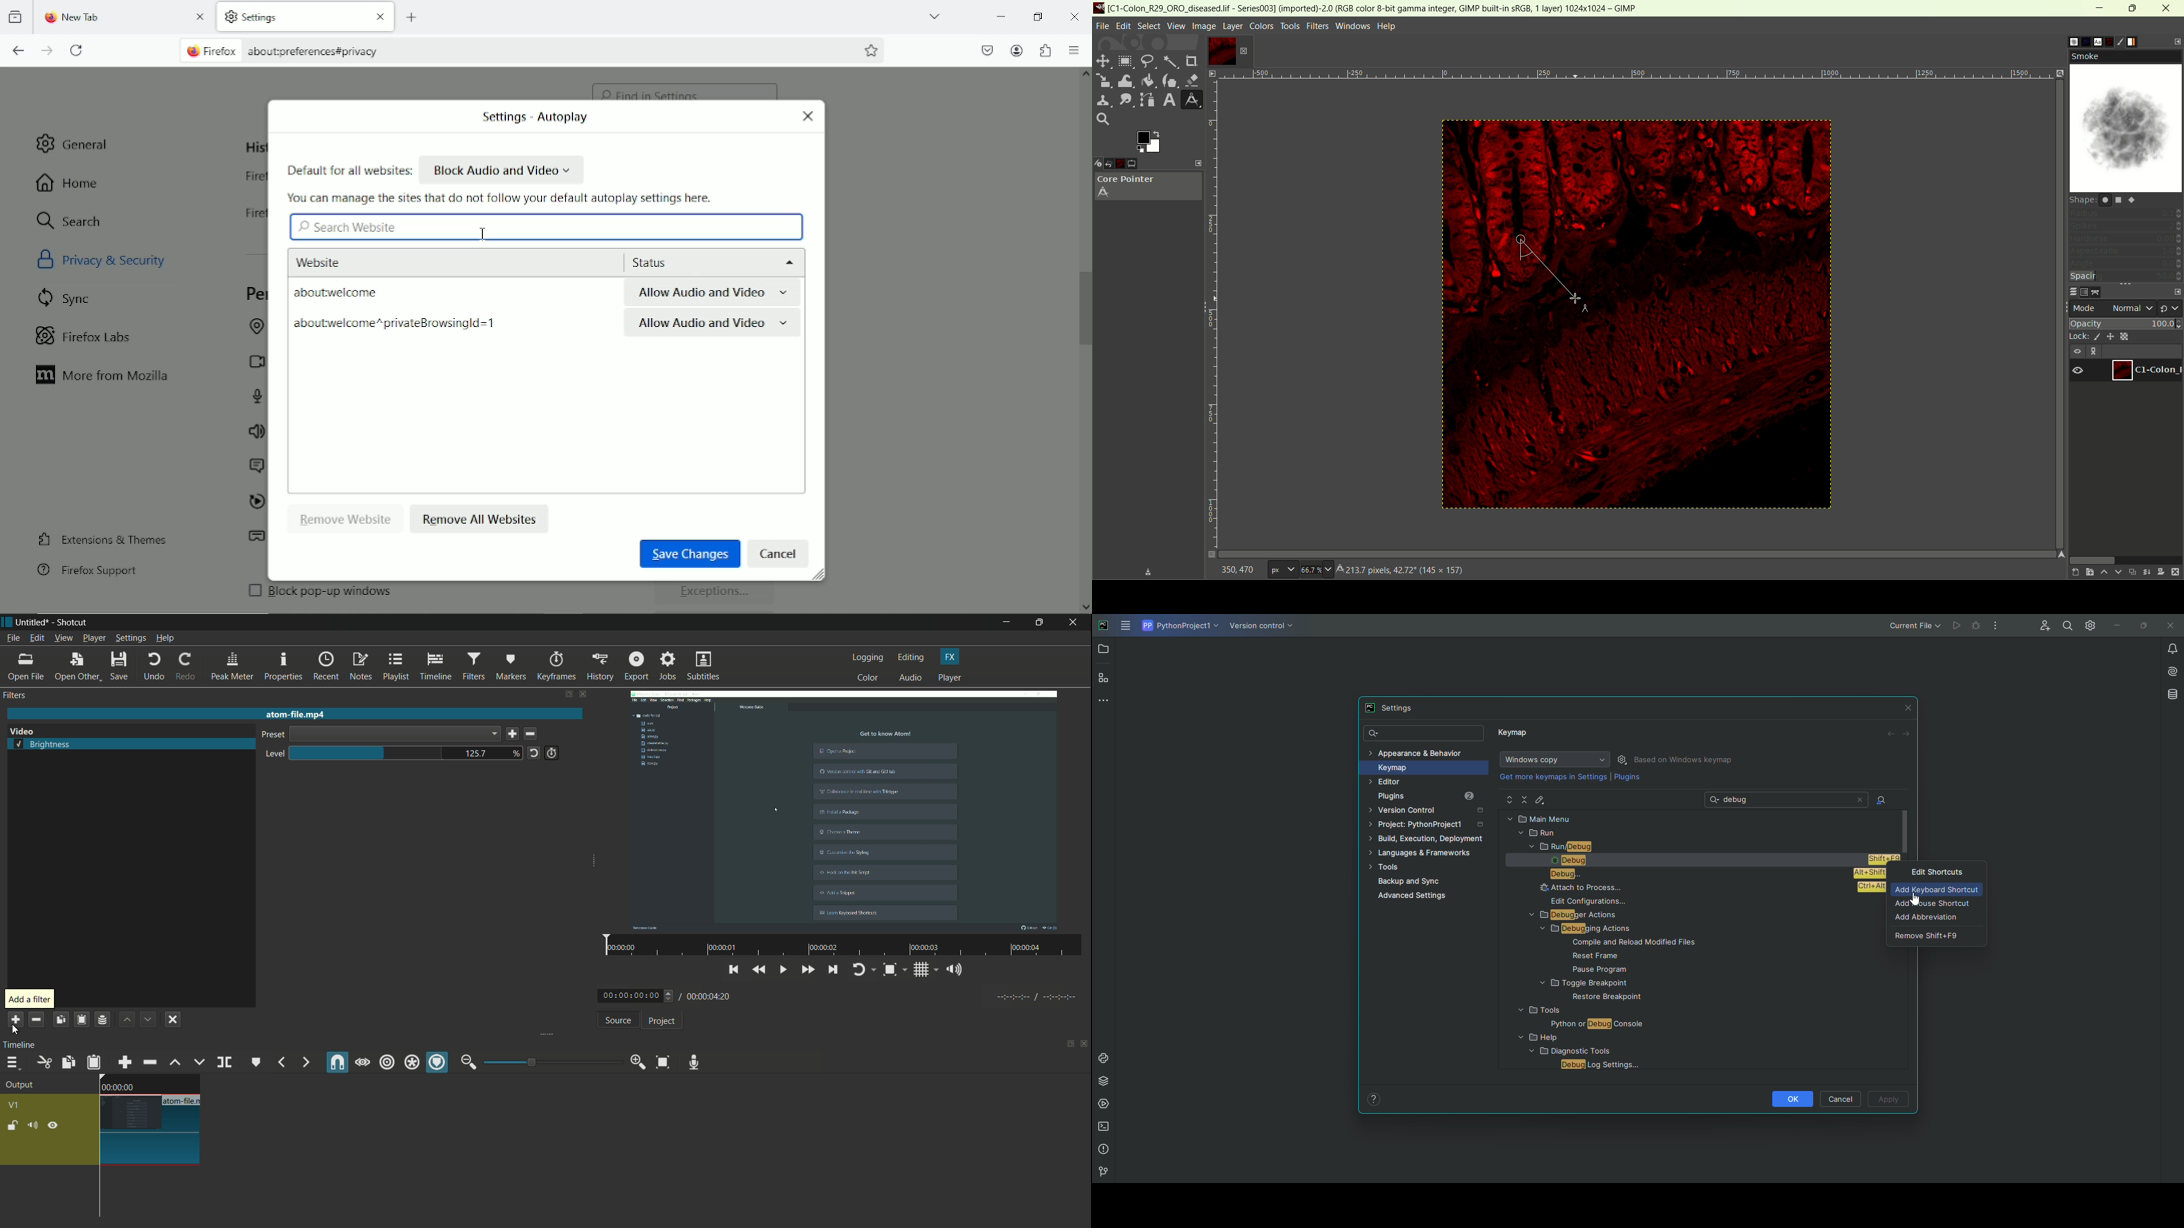 Image resolution: width=2184 pixels, height=1232 pixels. Describe the element at coordinates (13, 1064) in the screenshot. I see `timeline menu` at that location.